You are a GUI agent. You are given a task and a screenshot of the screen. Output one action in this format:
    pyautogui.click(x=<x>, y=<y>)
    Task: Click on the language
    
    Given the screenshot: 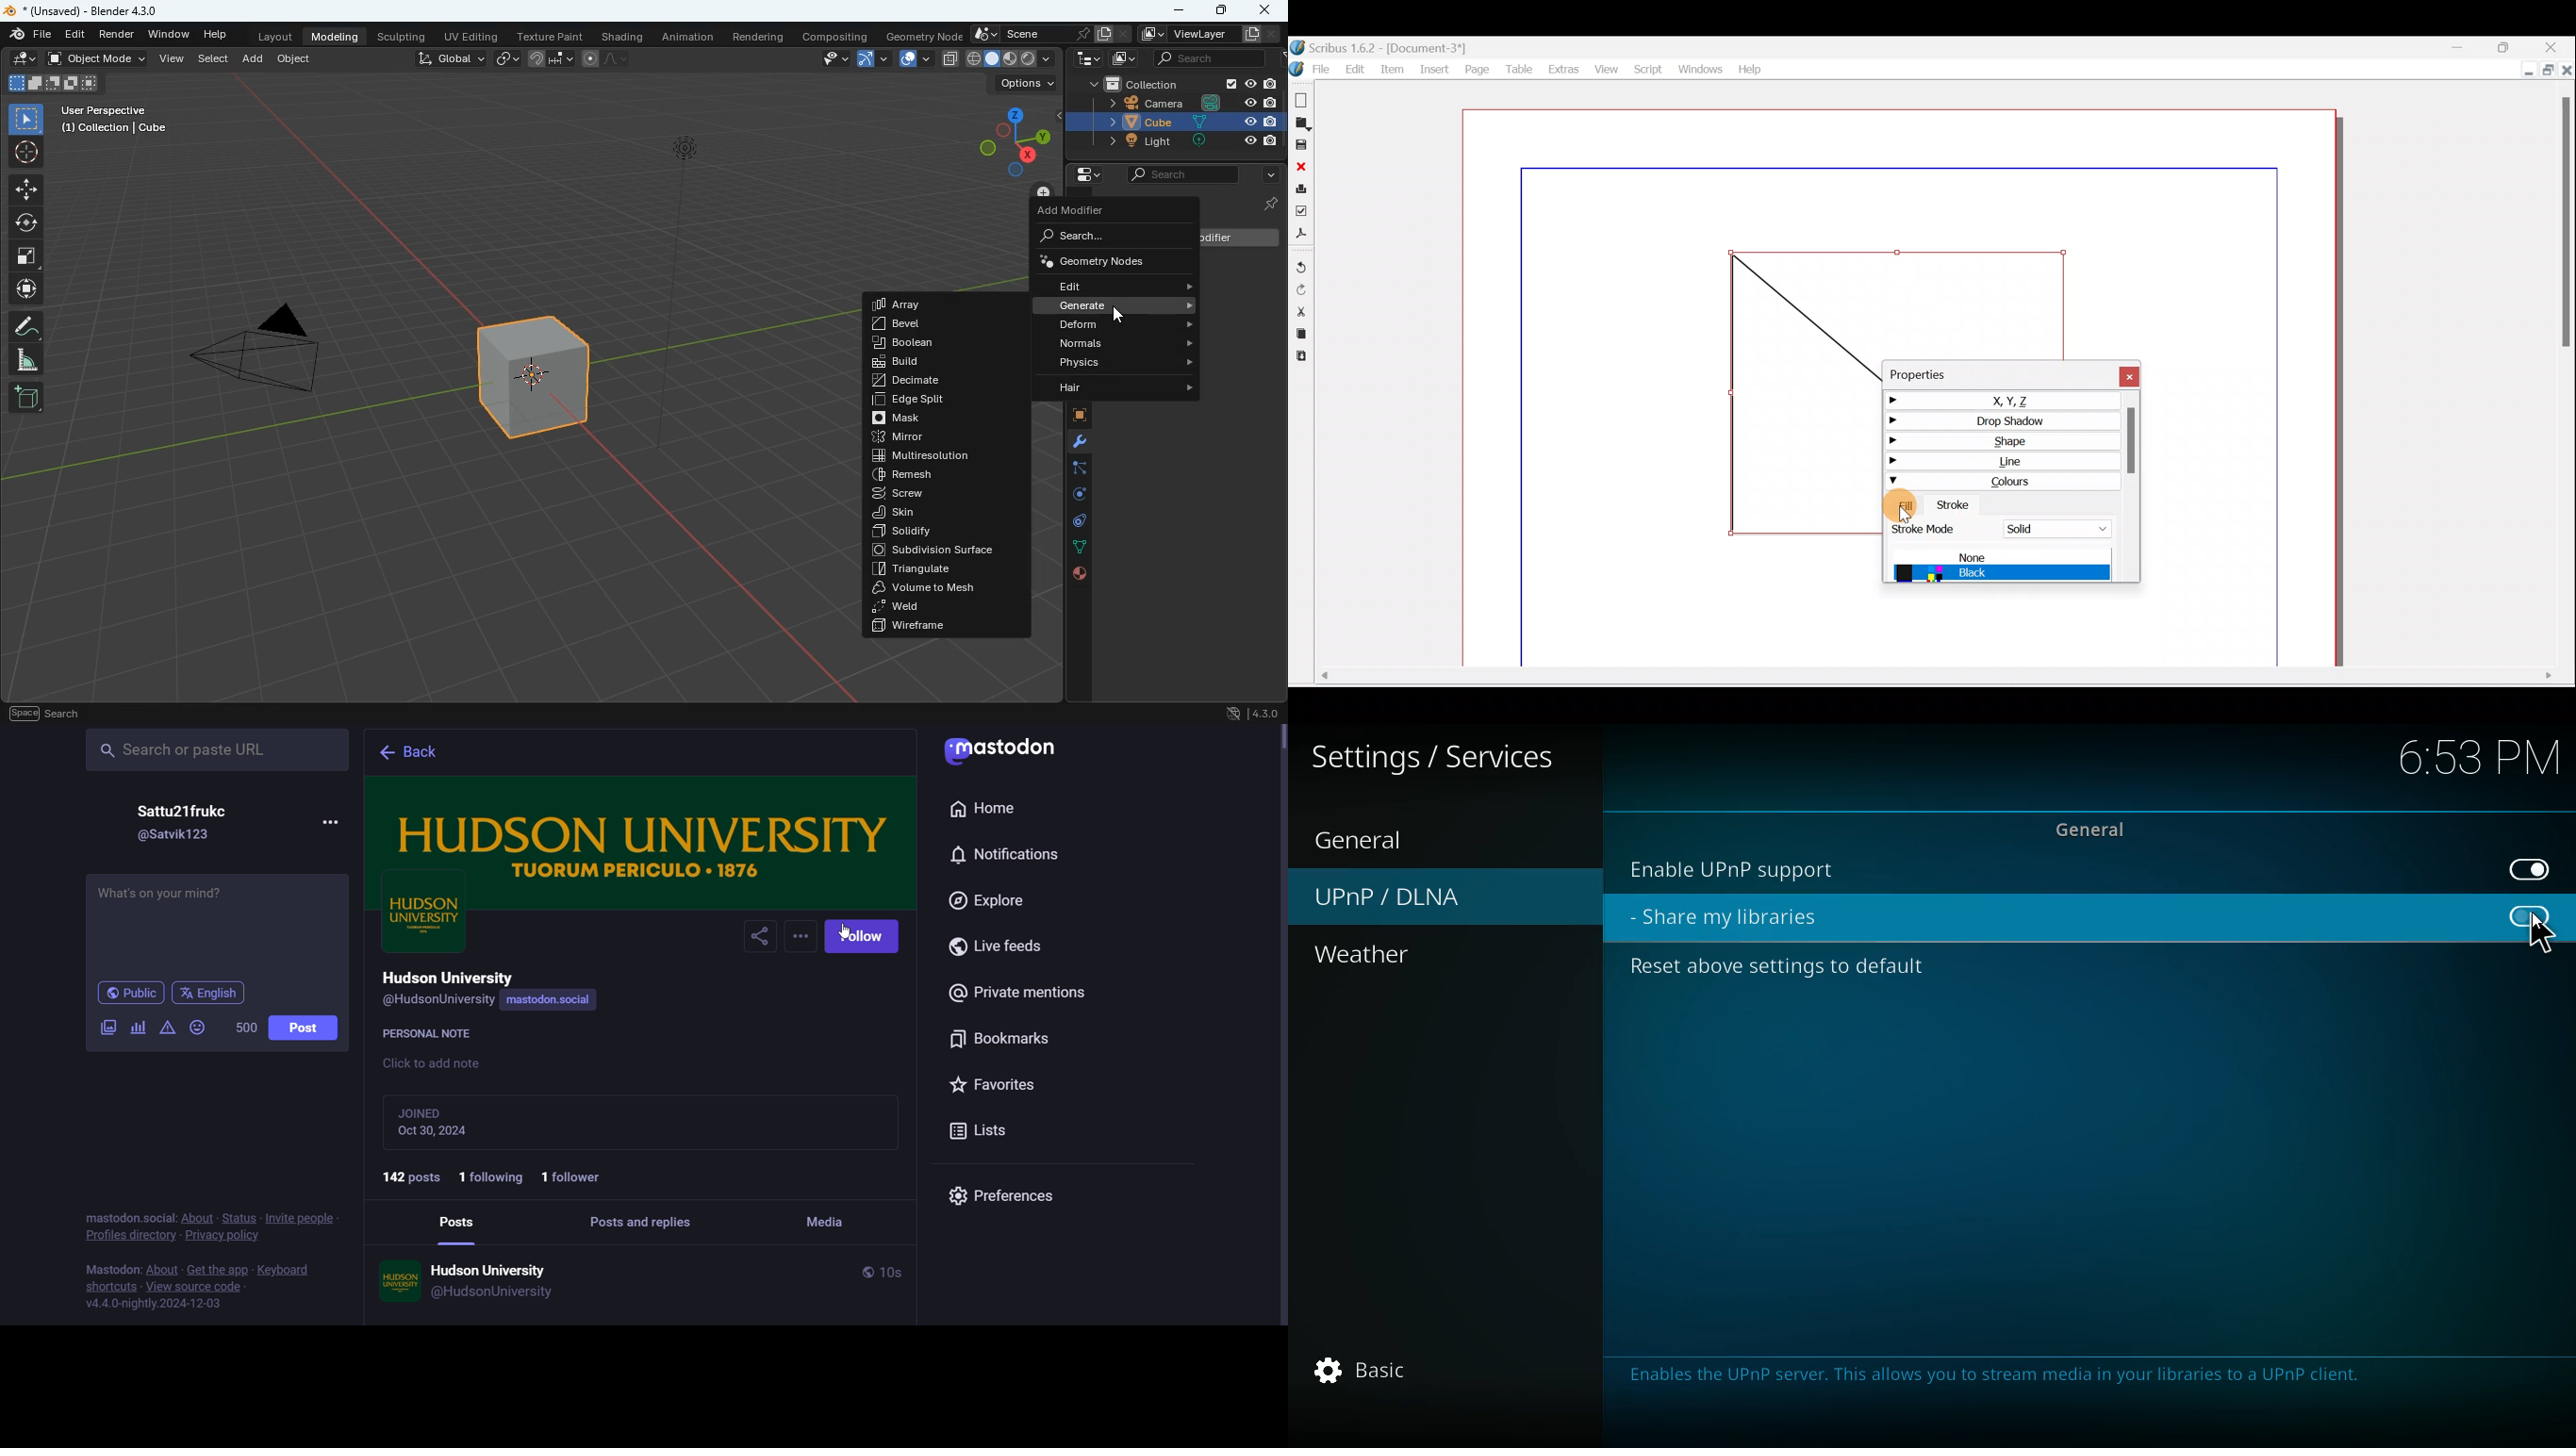 What is the action you would take?
    pyautogui.click(x=213, y=994)
    